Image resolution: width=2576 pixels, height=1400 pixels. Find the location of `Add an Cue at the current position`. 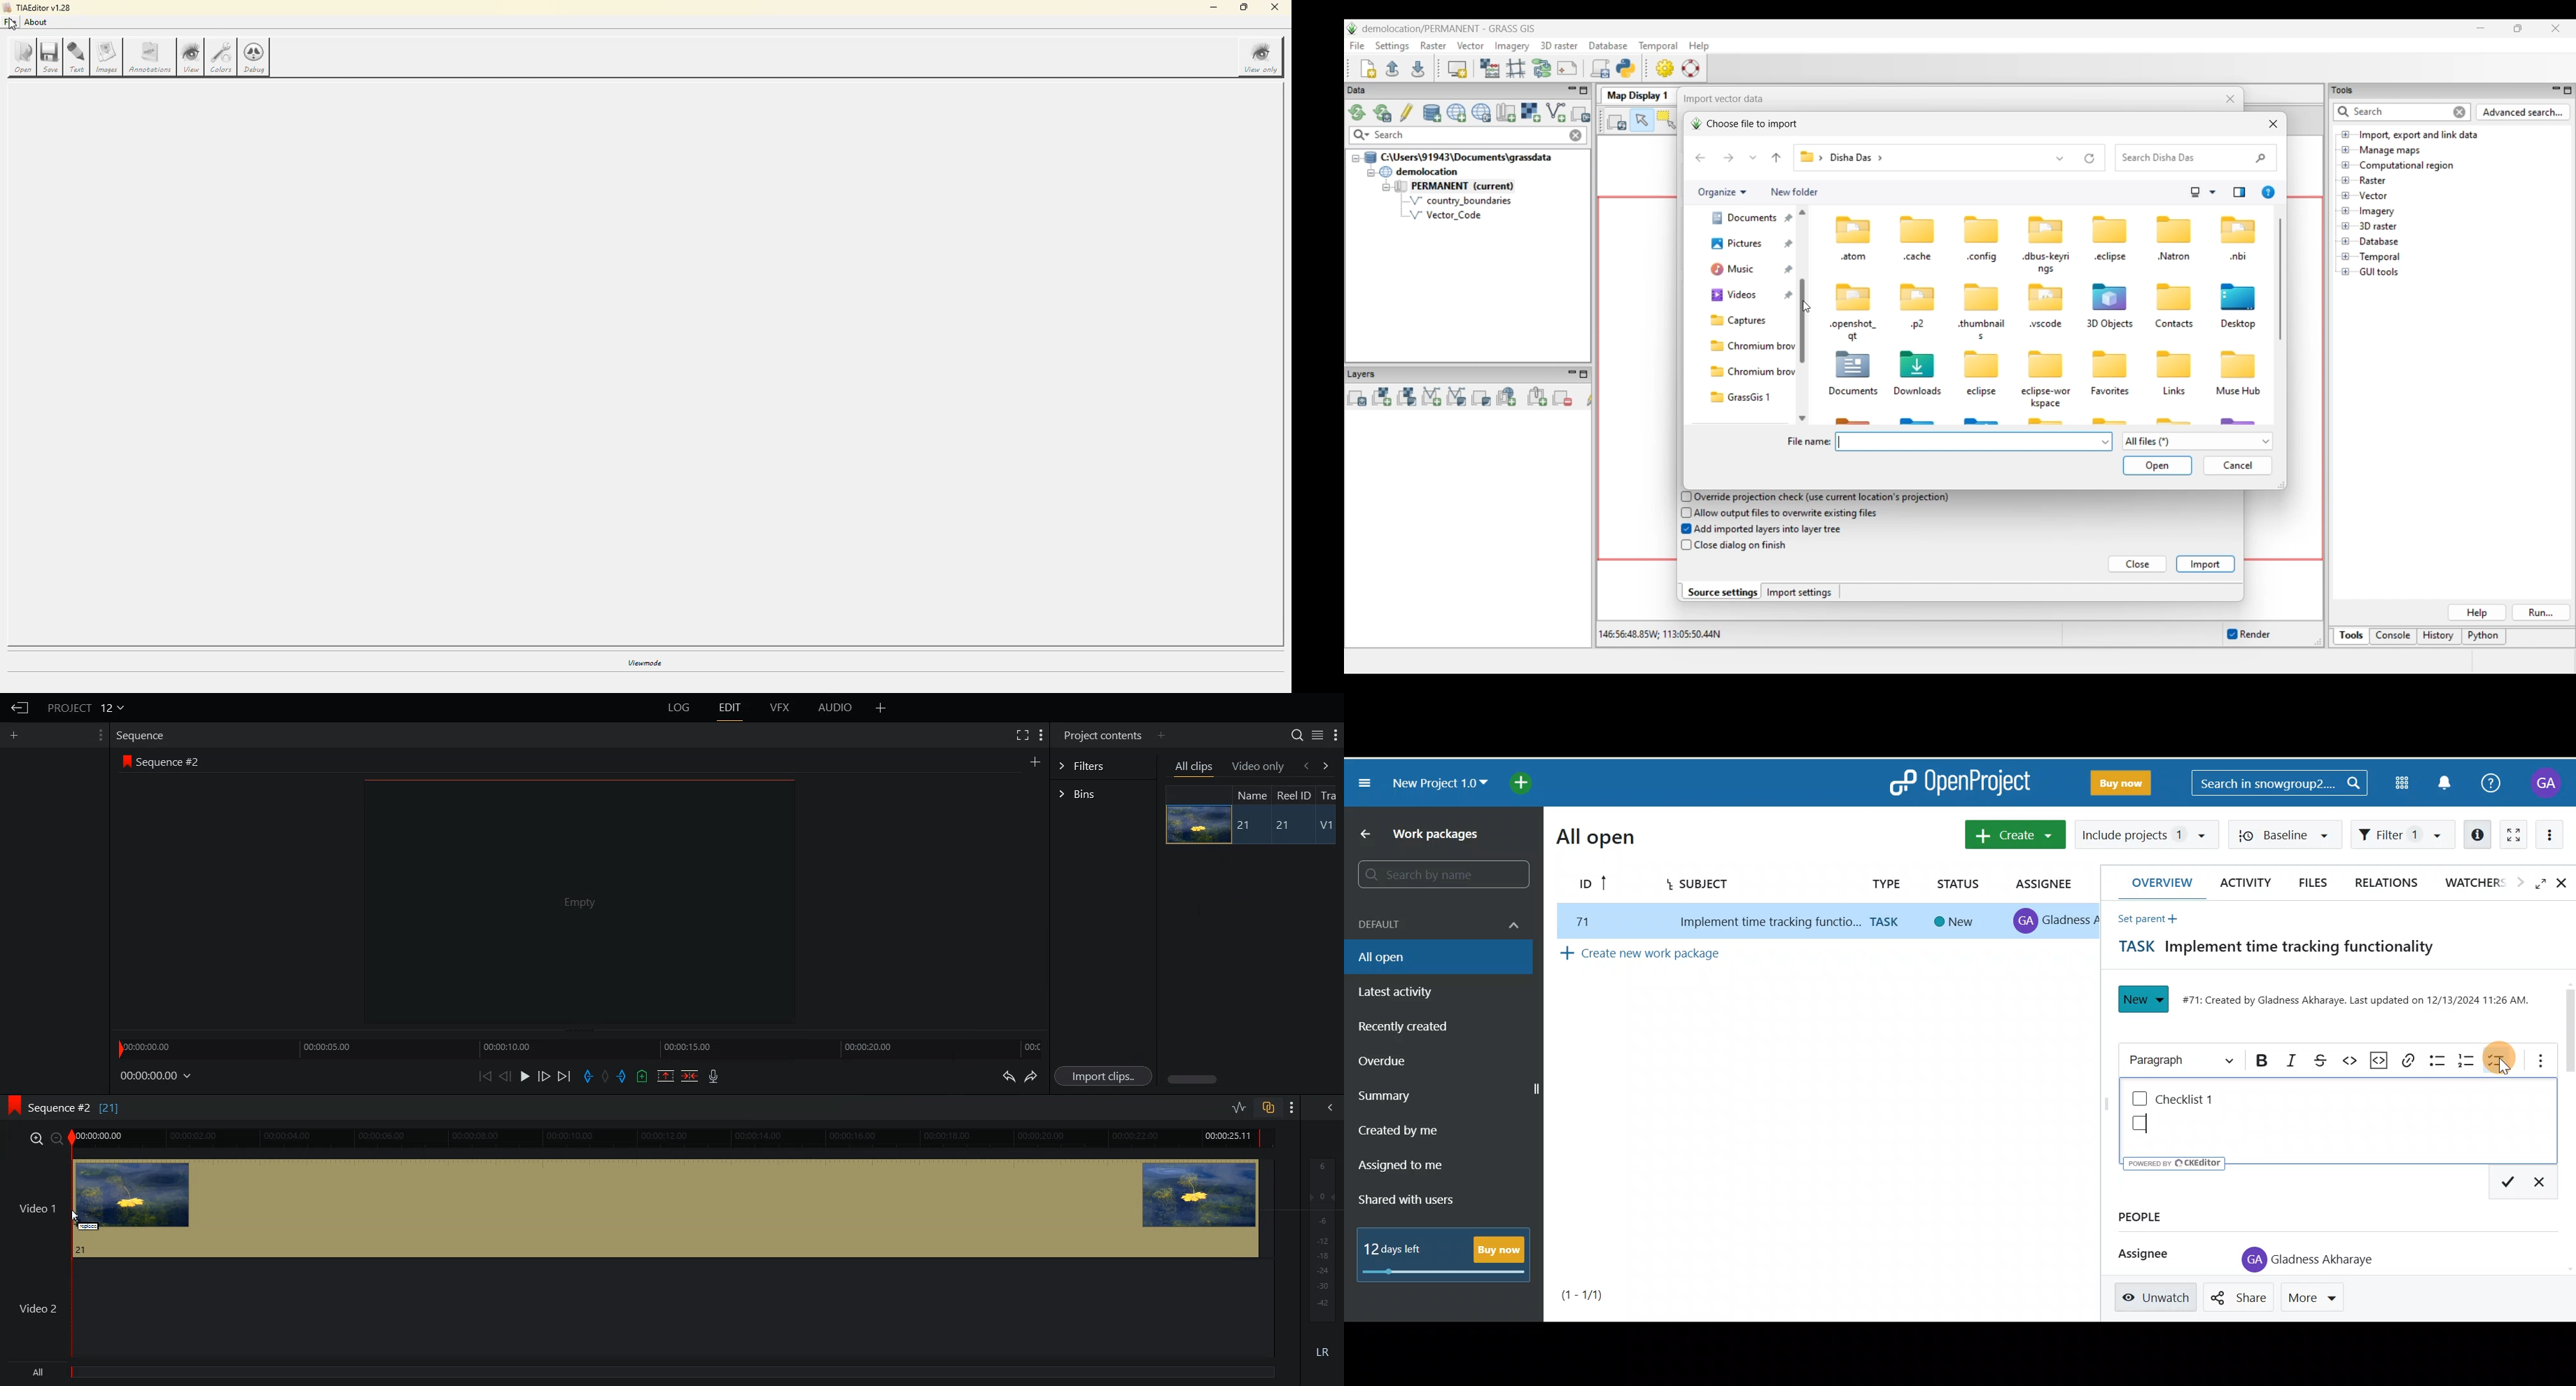

Add an Cue at the current position is located at coordinates (642, 1076).